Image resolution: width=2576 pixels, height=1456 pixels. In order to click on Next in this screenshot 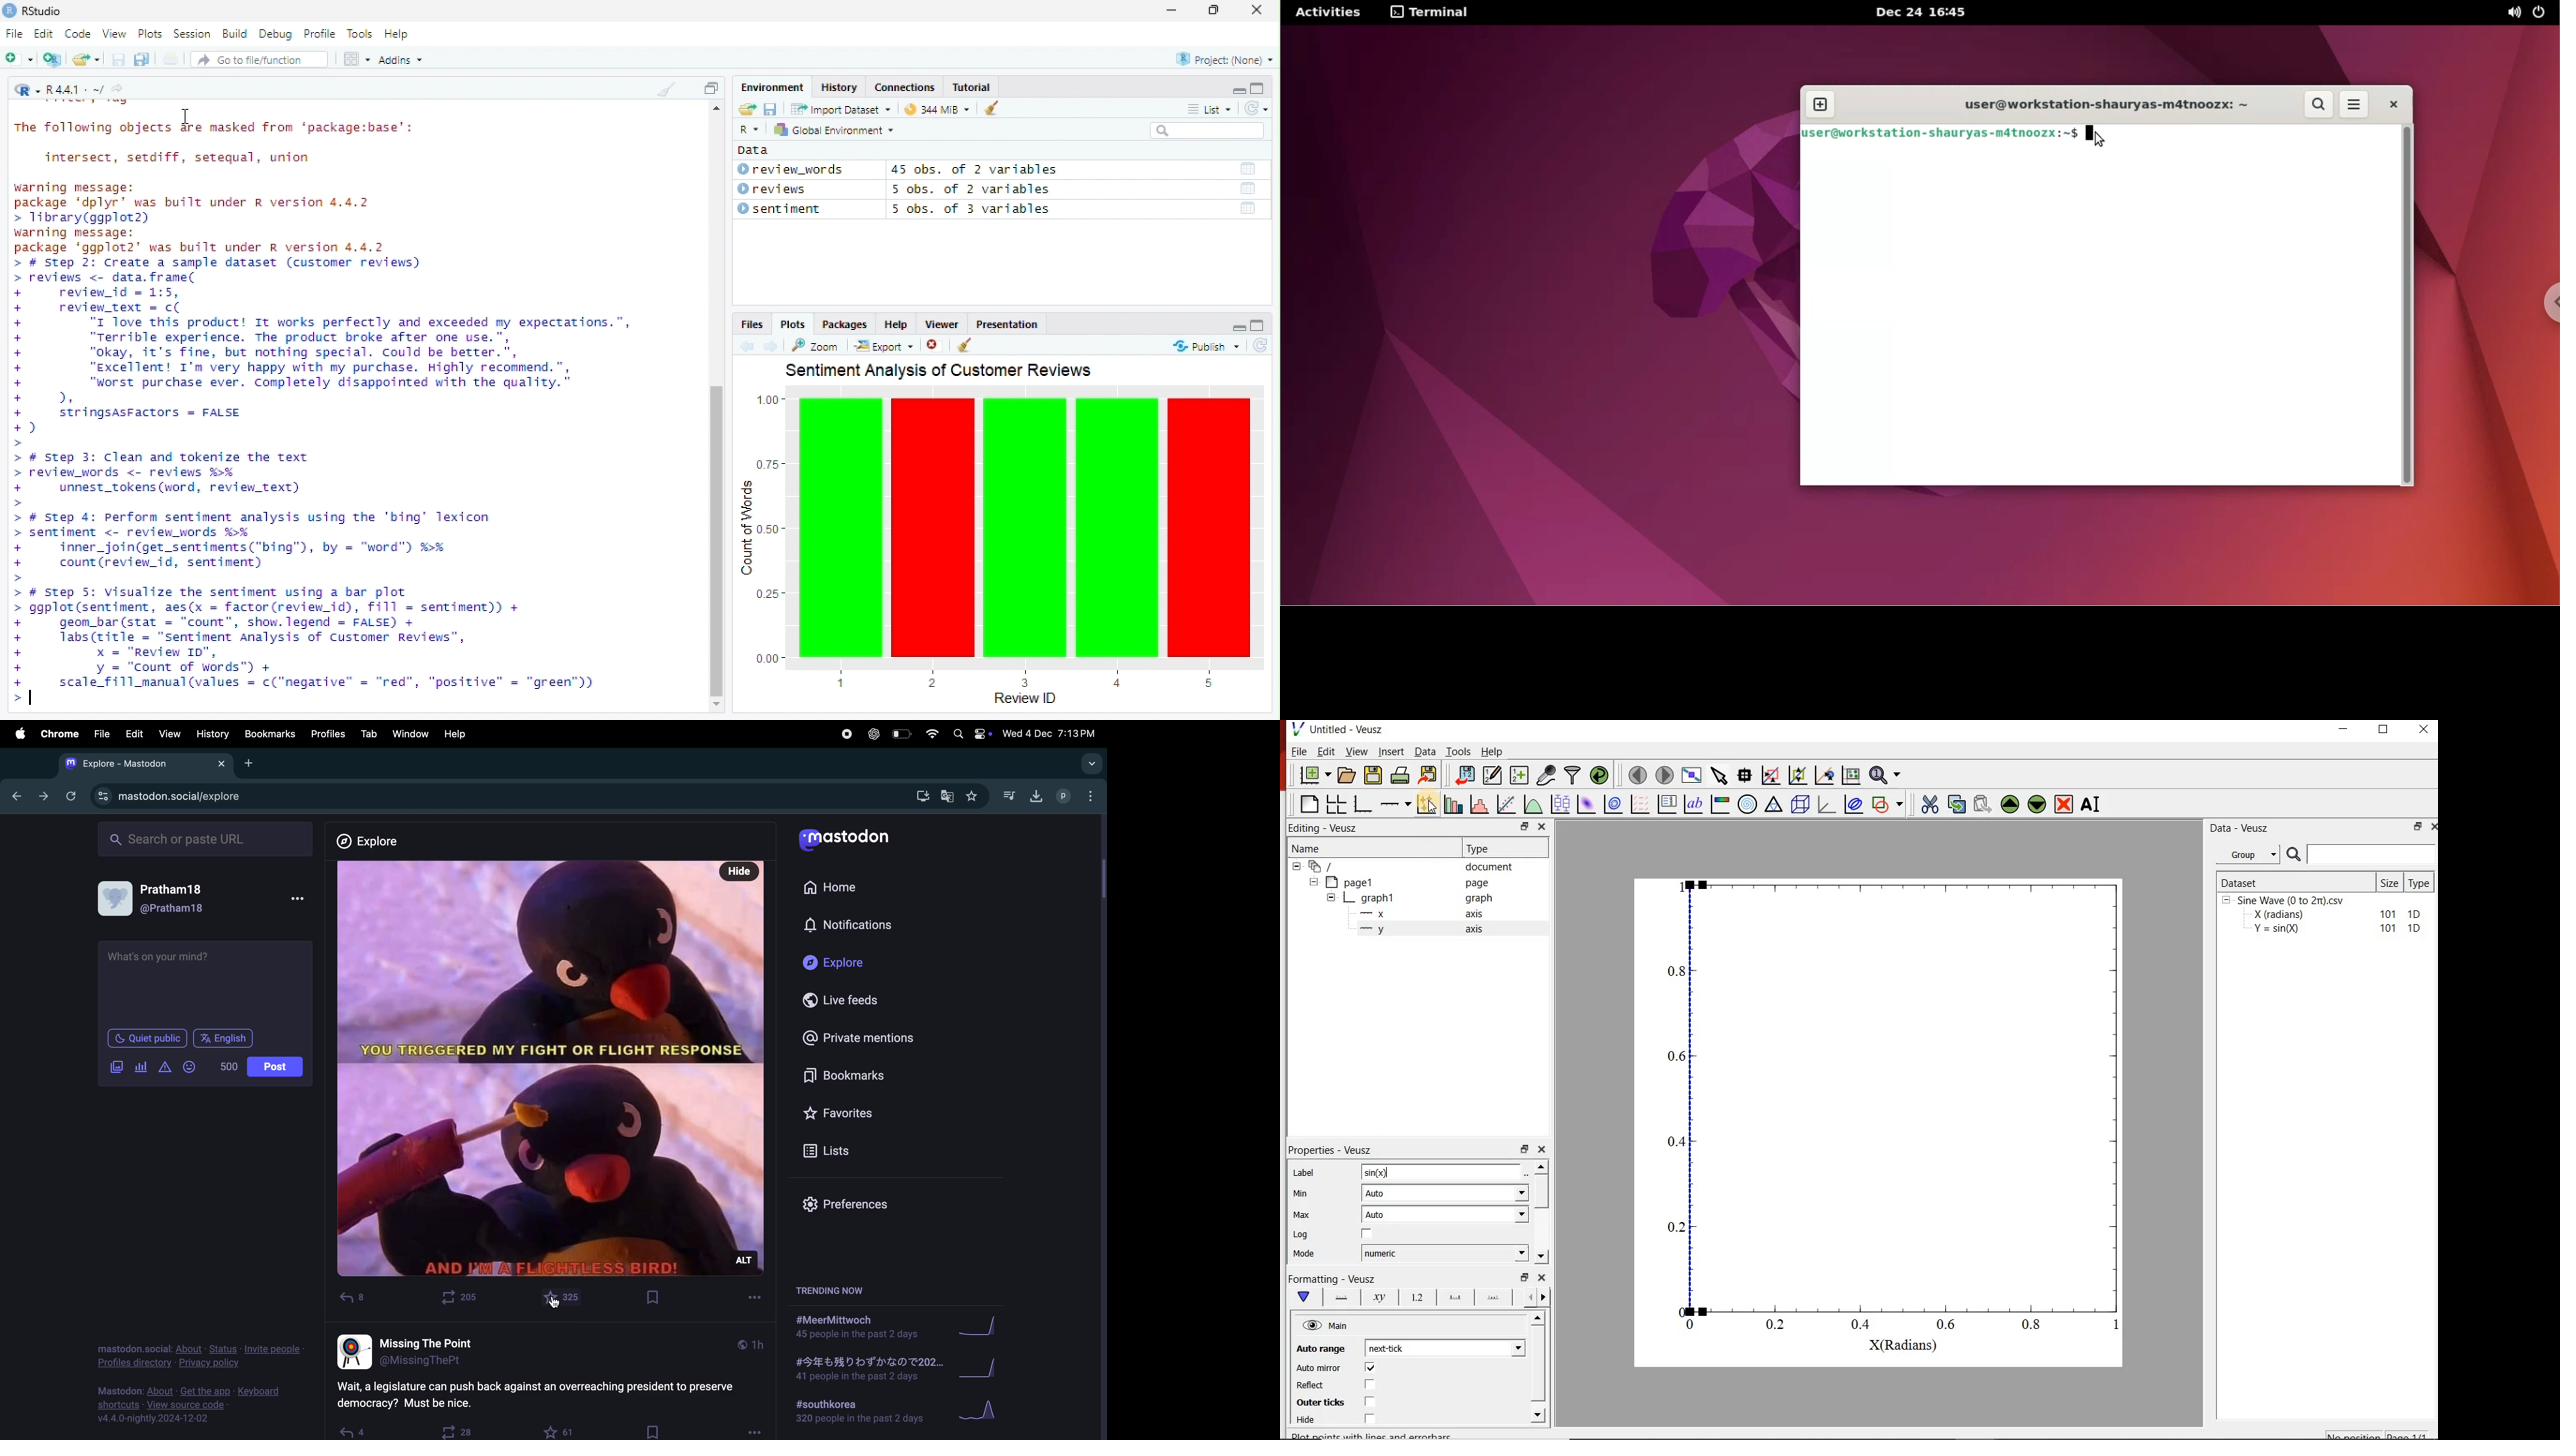, I will do `click(771, 347)`.